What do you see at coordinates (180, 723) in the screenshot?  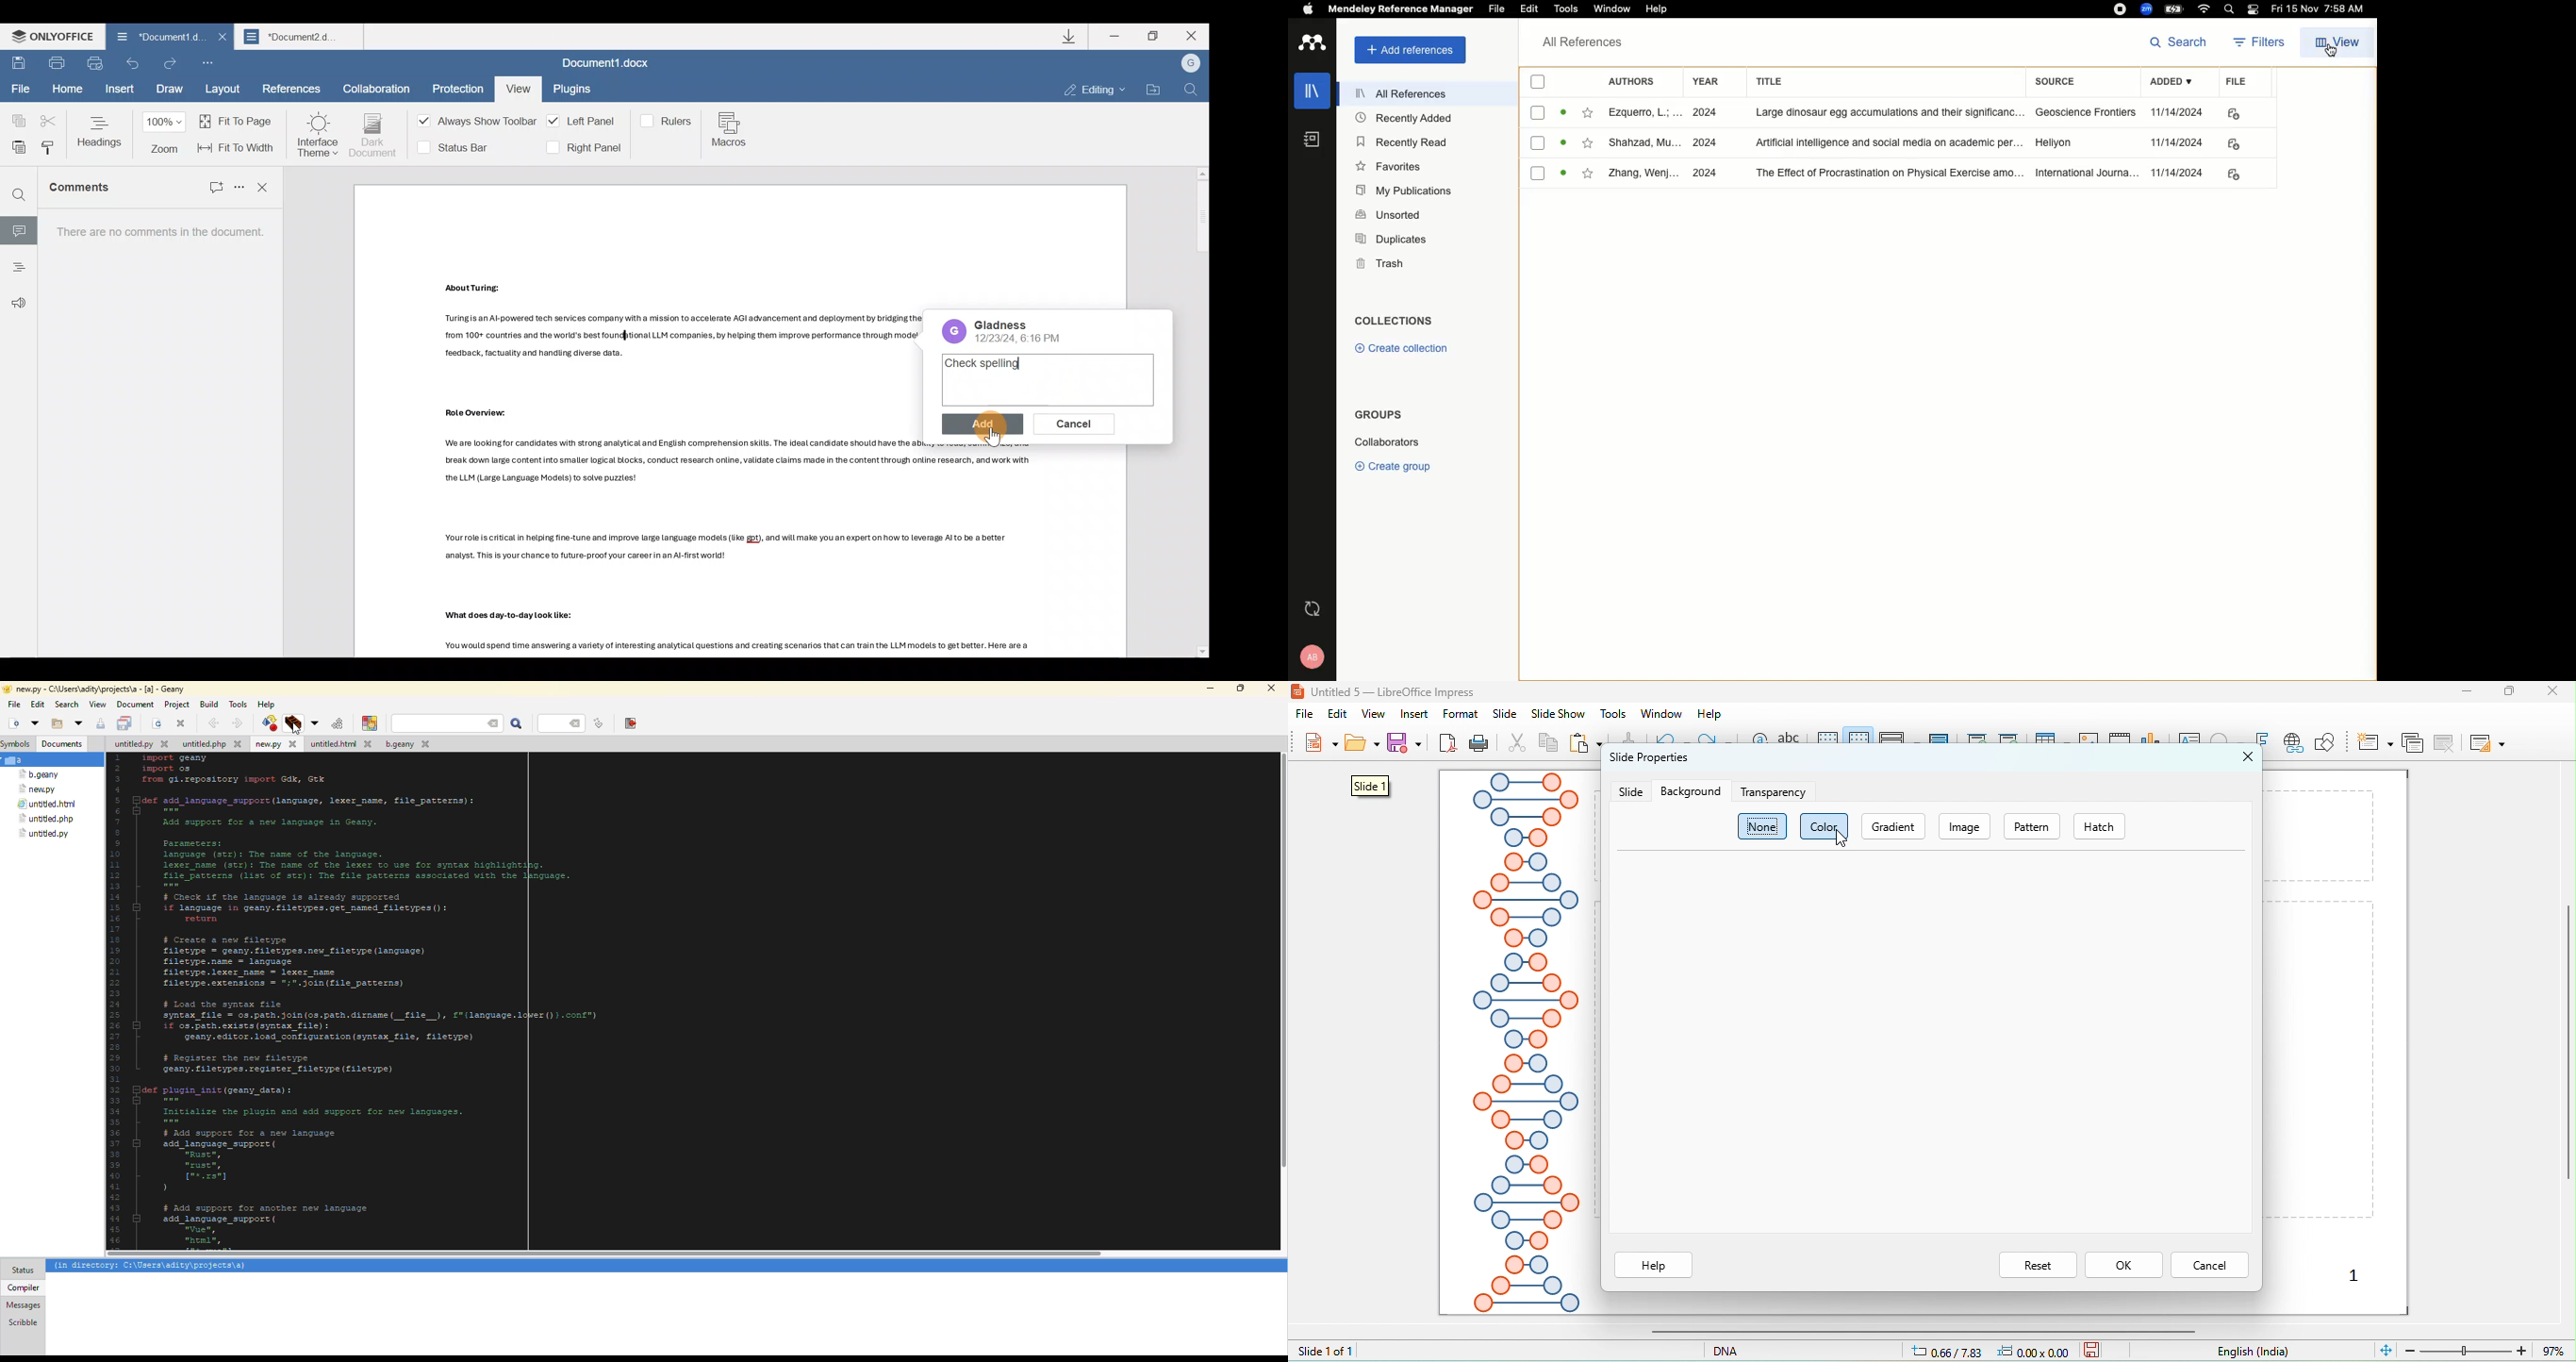 I see `close` at bounding box center [180, 723].